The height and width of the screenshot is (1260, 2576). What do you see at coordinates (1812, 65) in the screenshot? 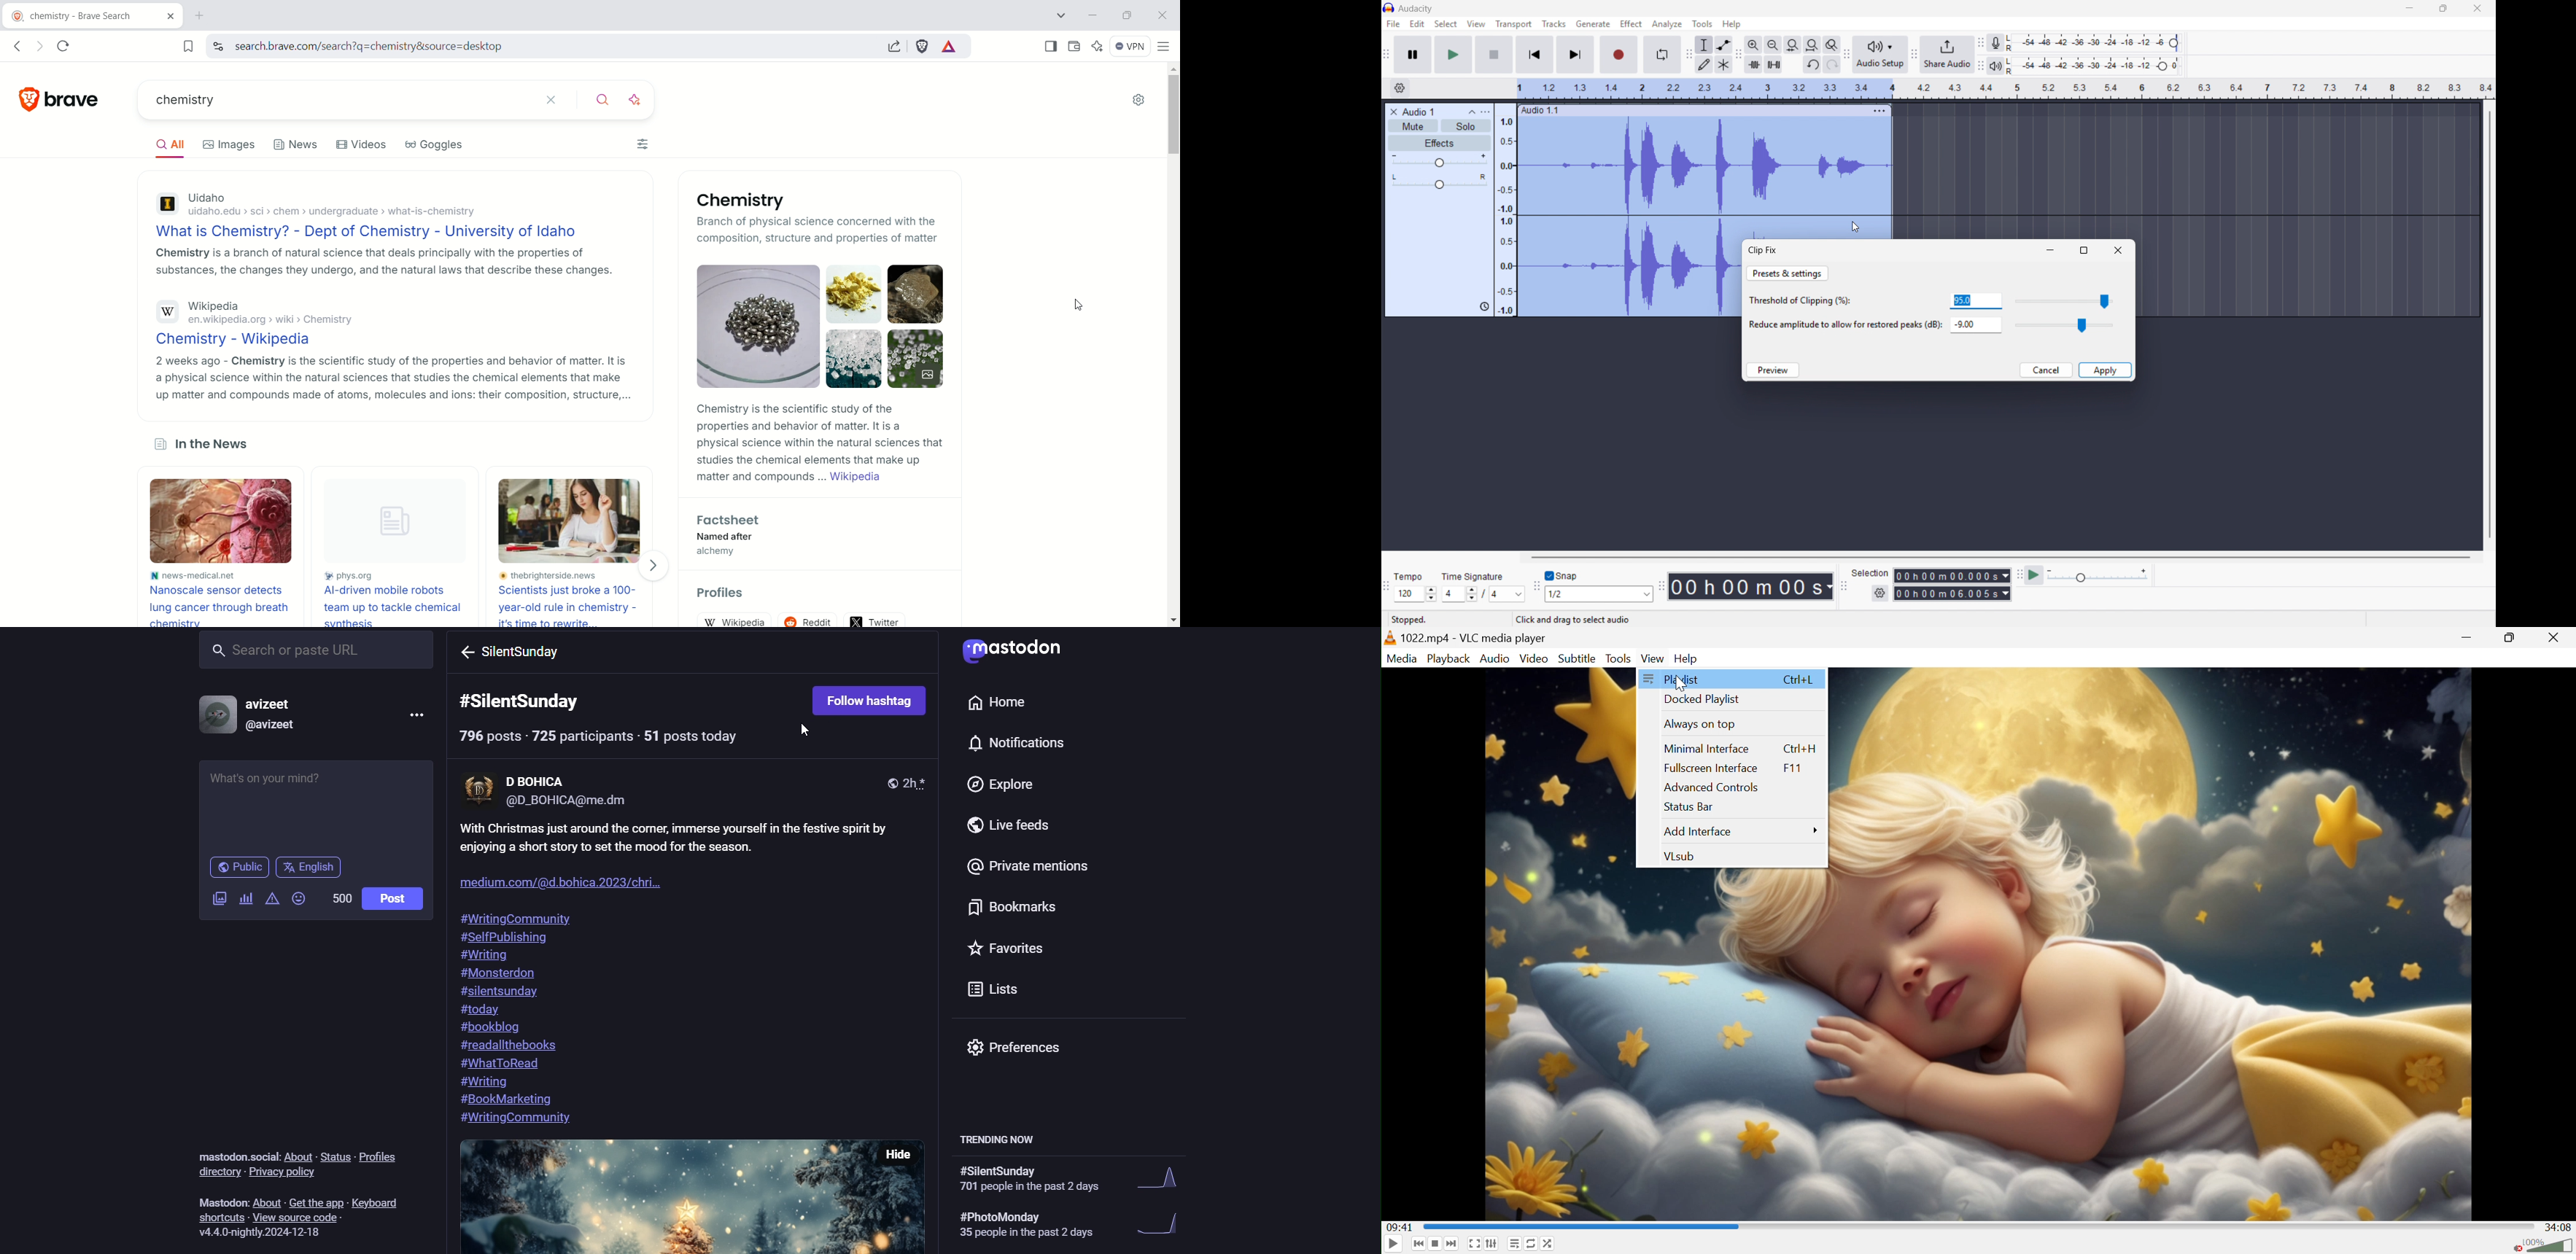
I see `undo` at bounding box center [1812, 65].